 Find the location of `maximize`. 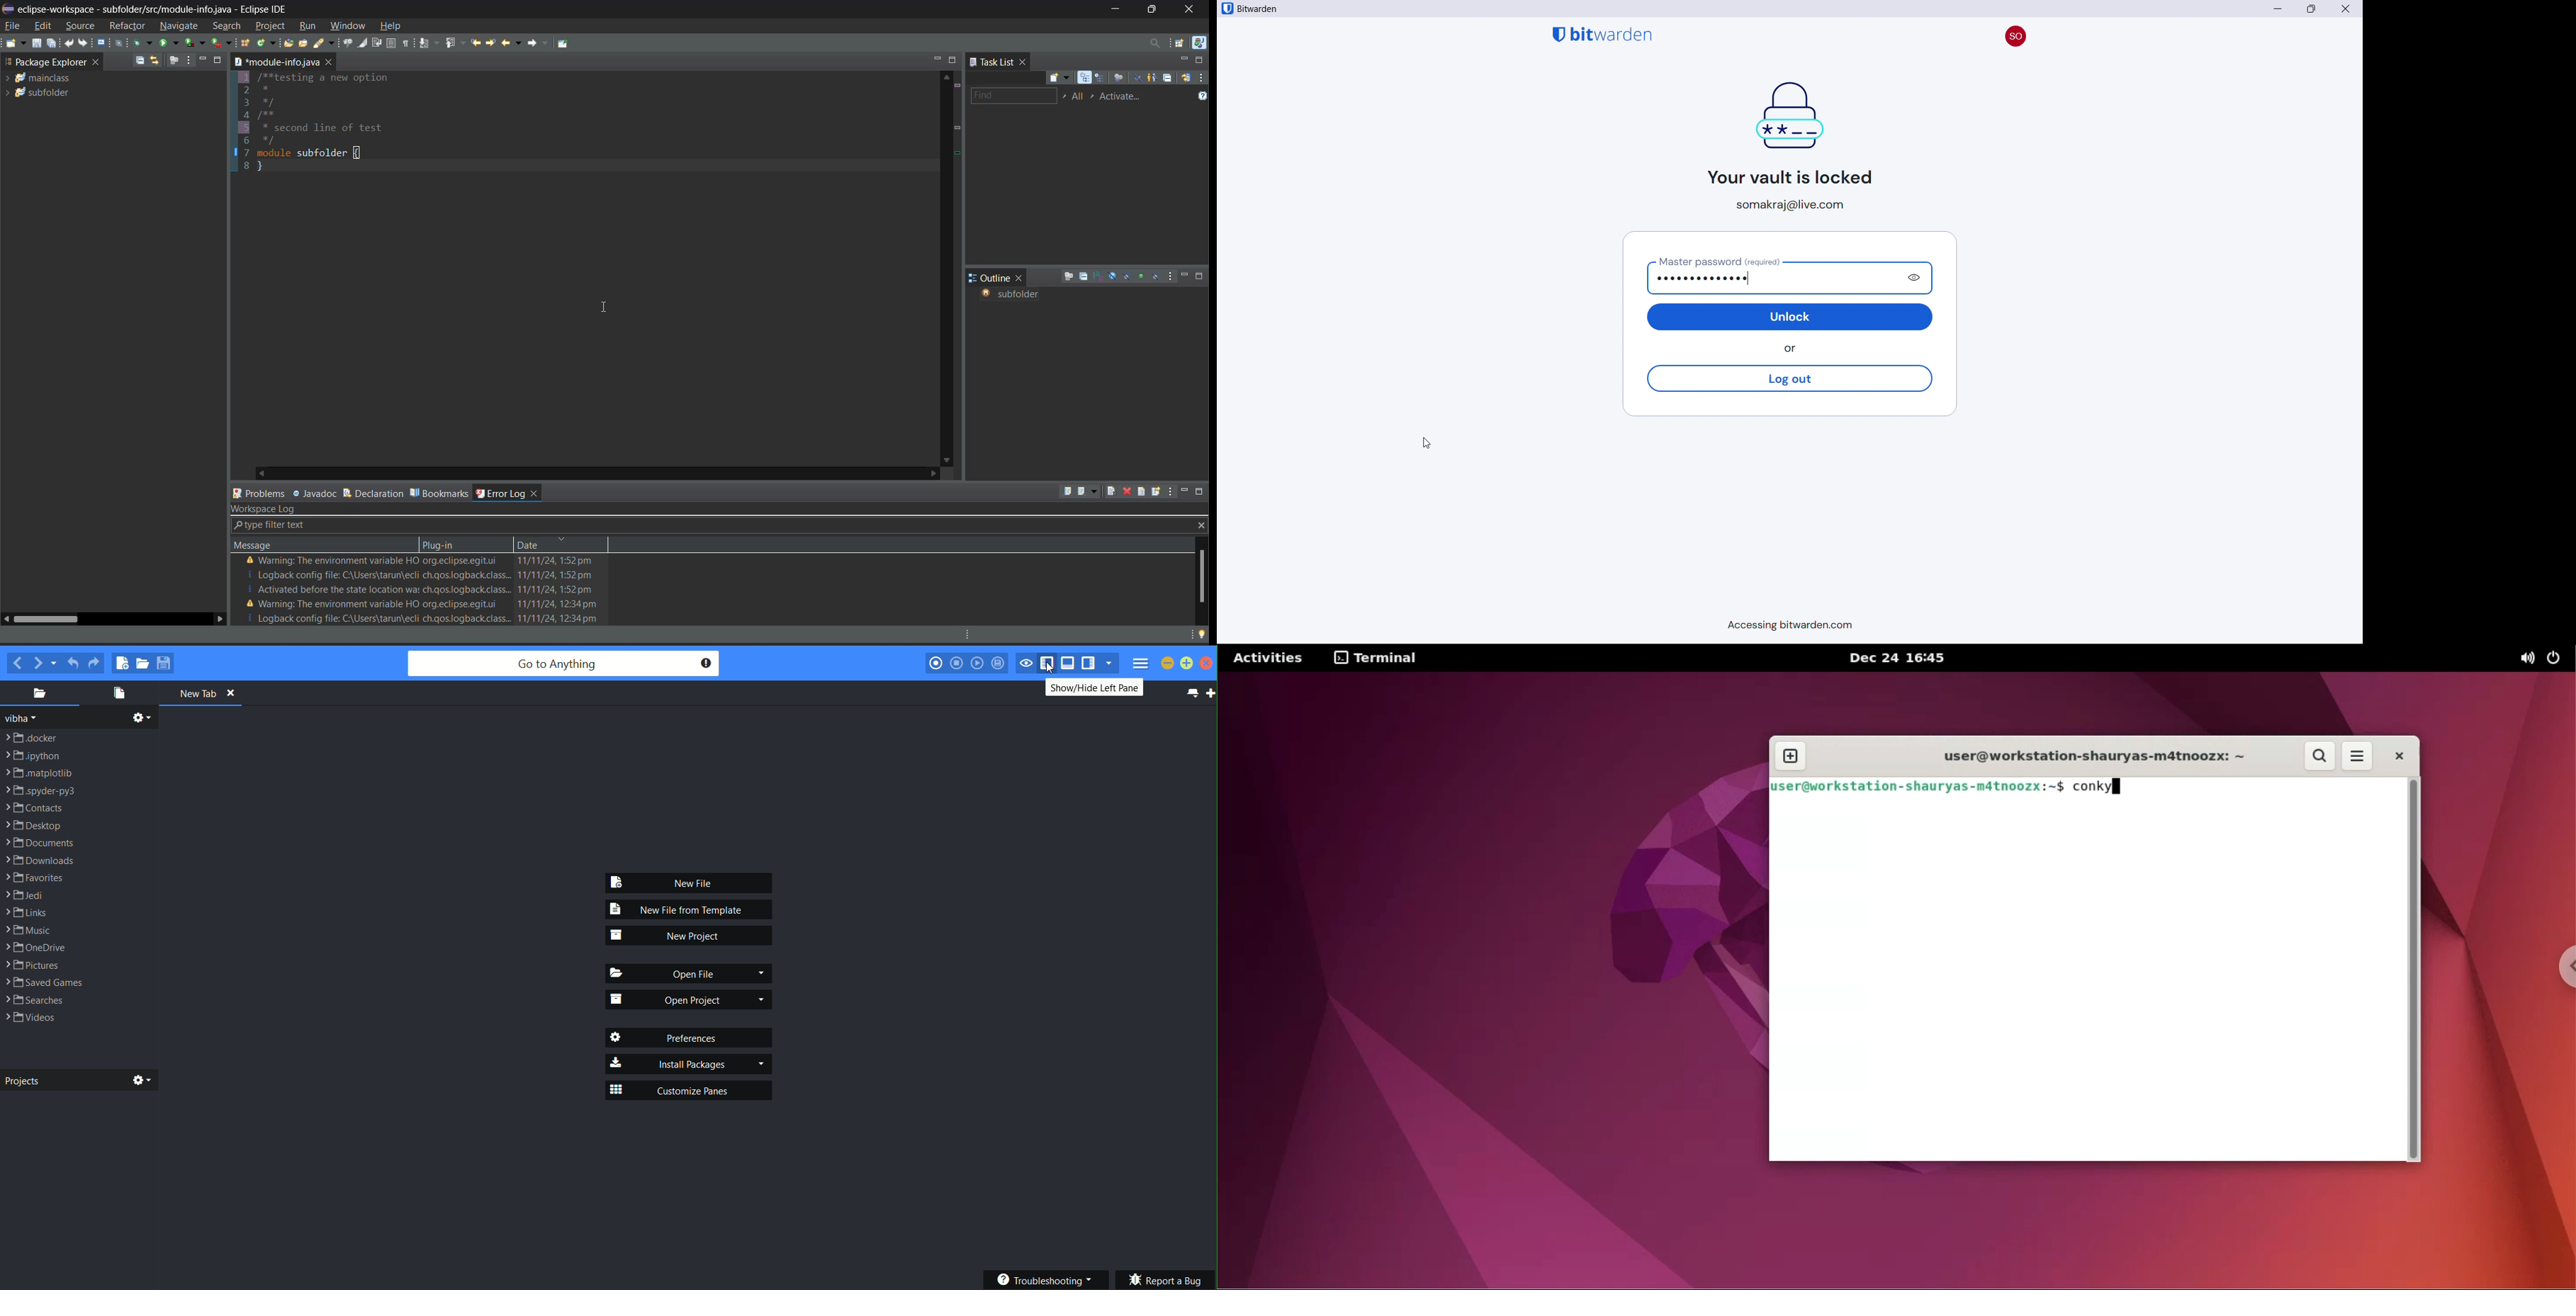

maximize is located at coordinates (222, 59).